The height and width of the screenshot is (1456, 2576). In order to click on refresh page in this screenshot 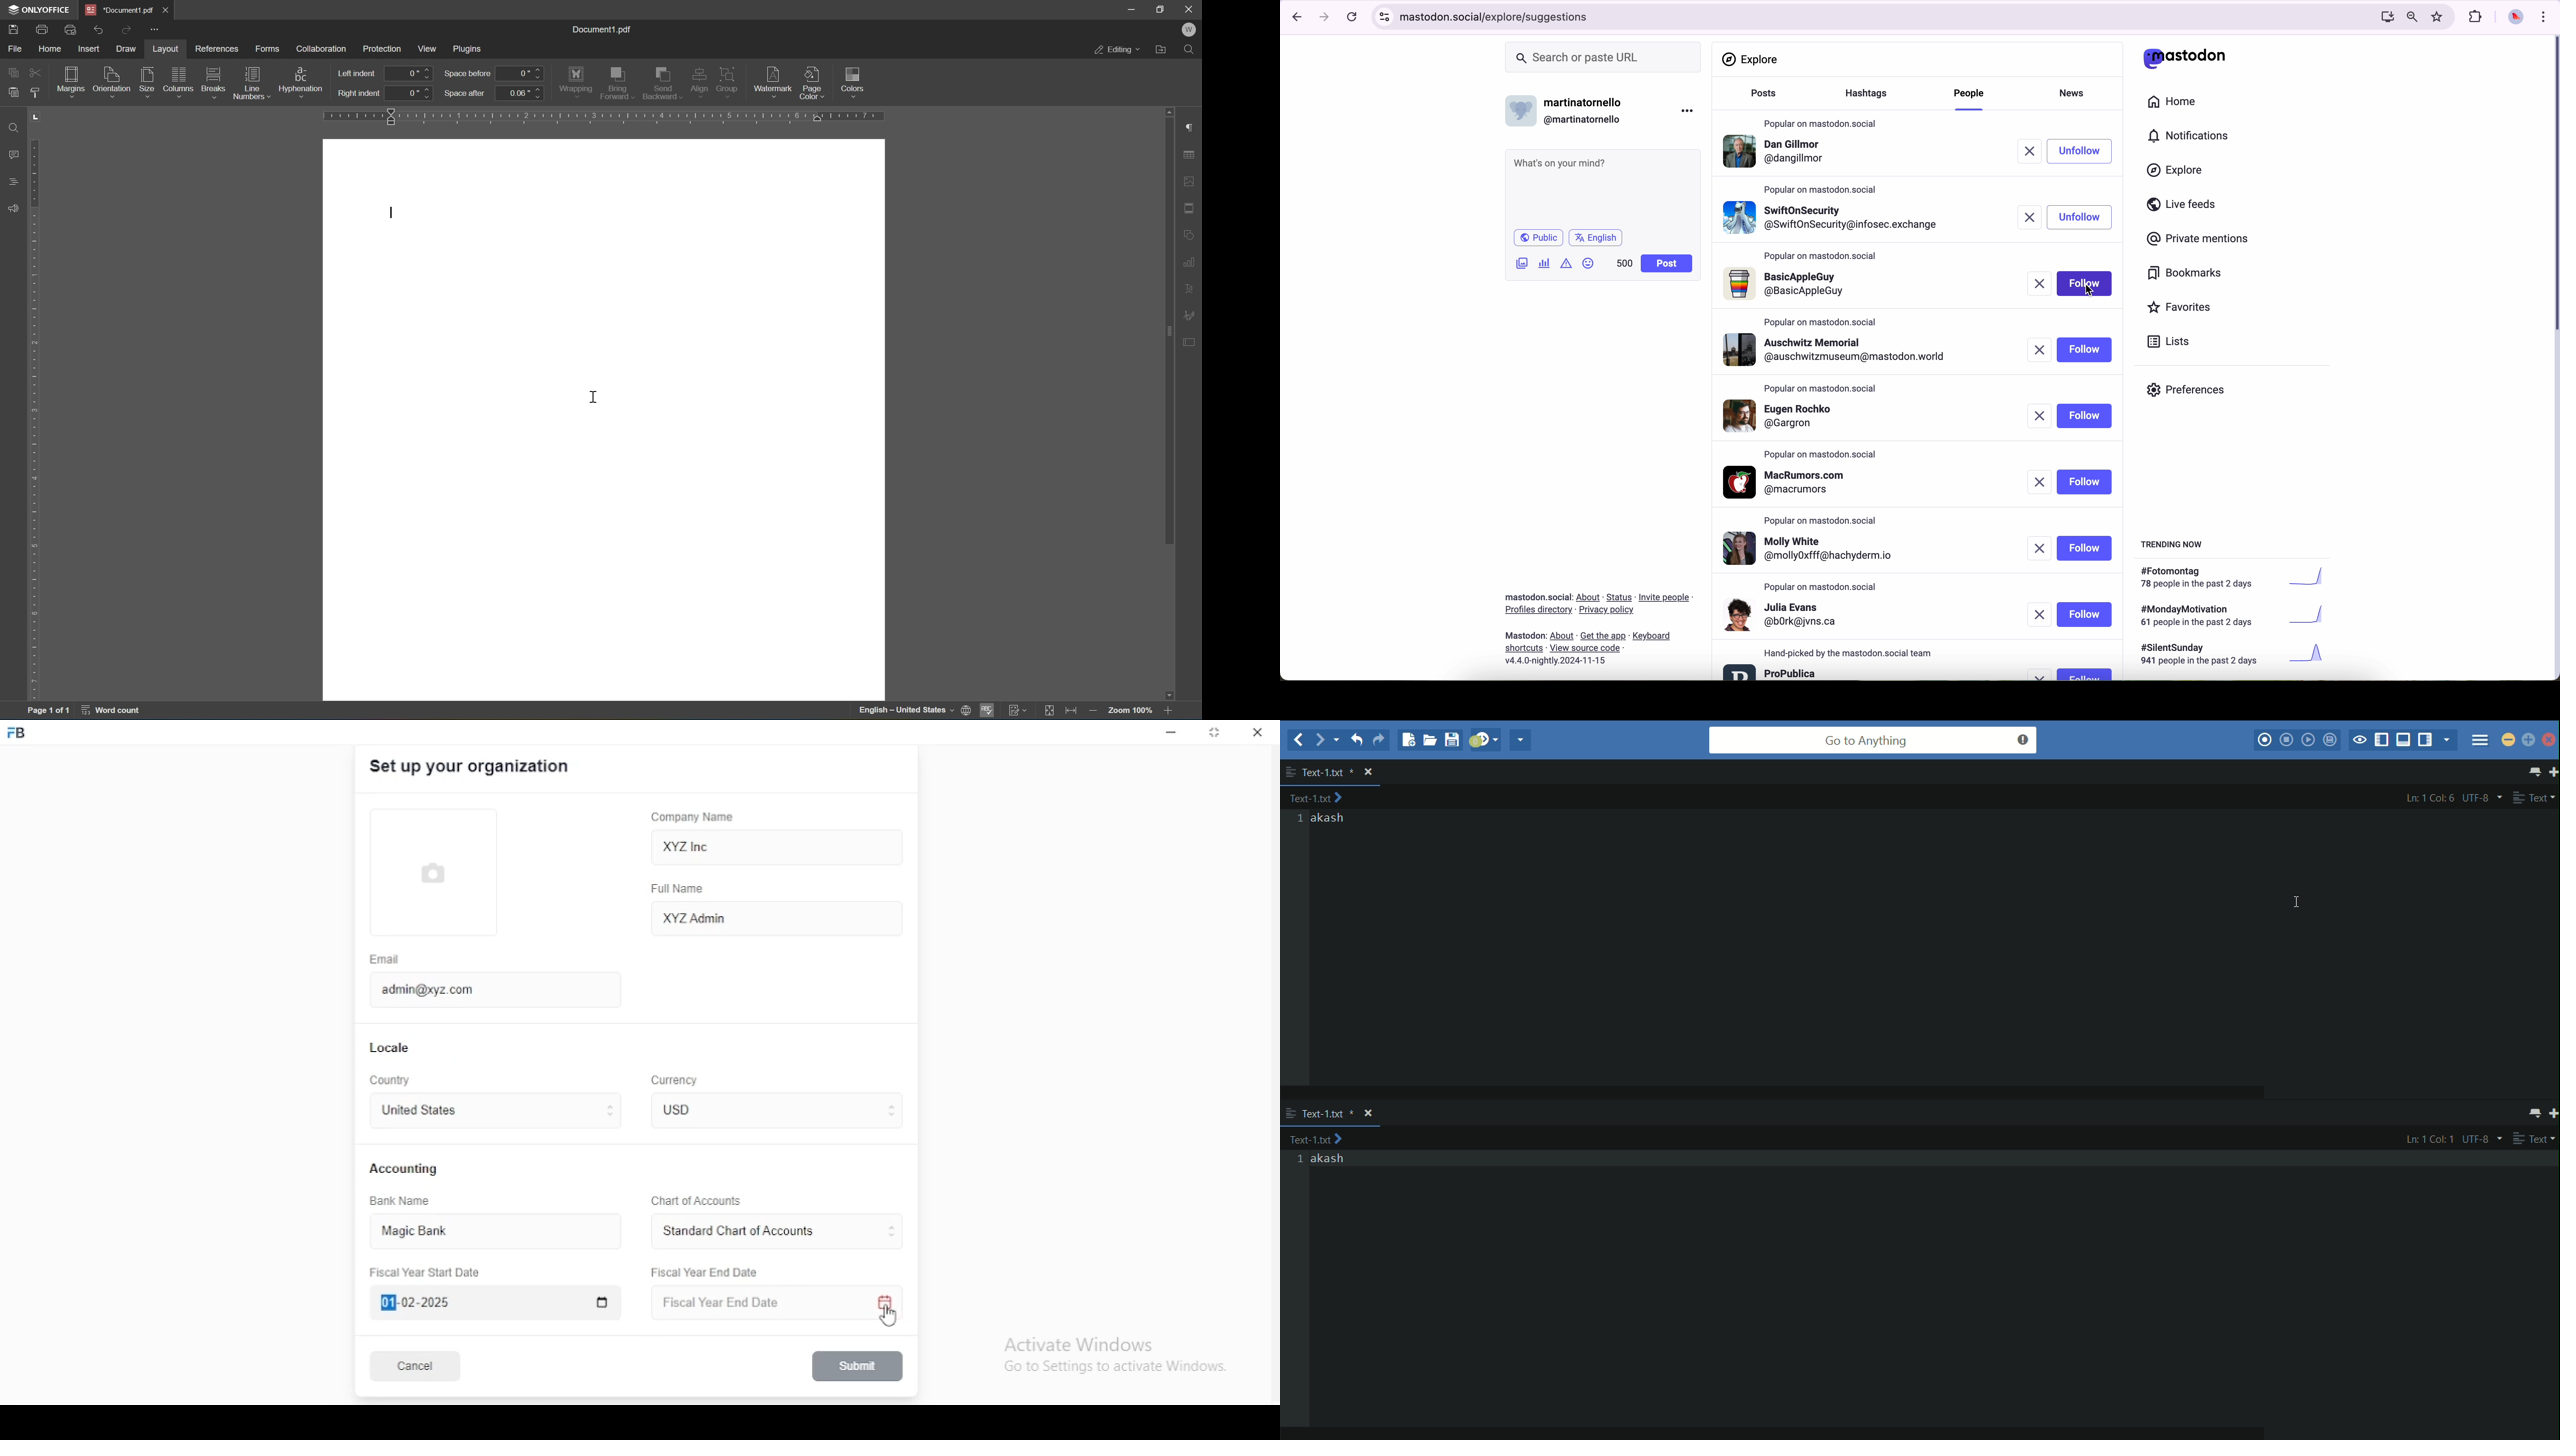, I will do `click(1353, 18)`.